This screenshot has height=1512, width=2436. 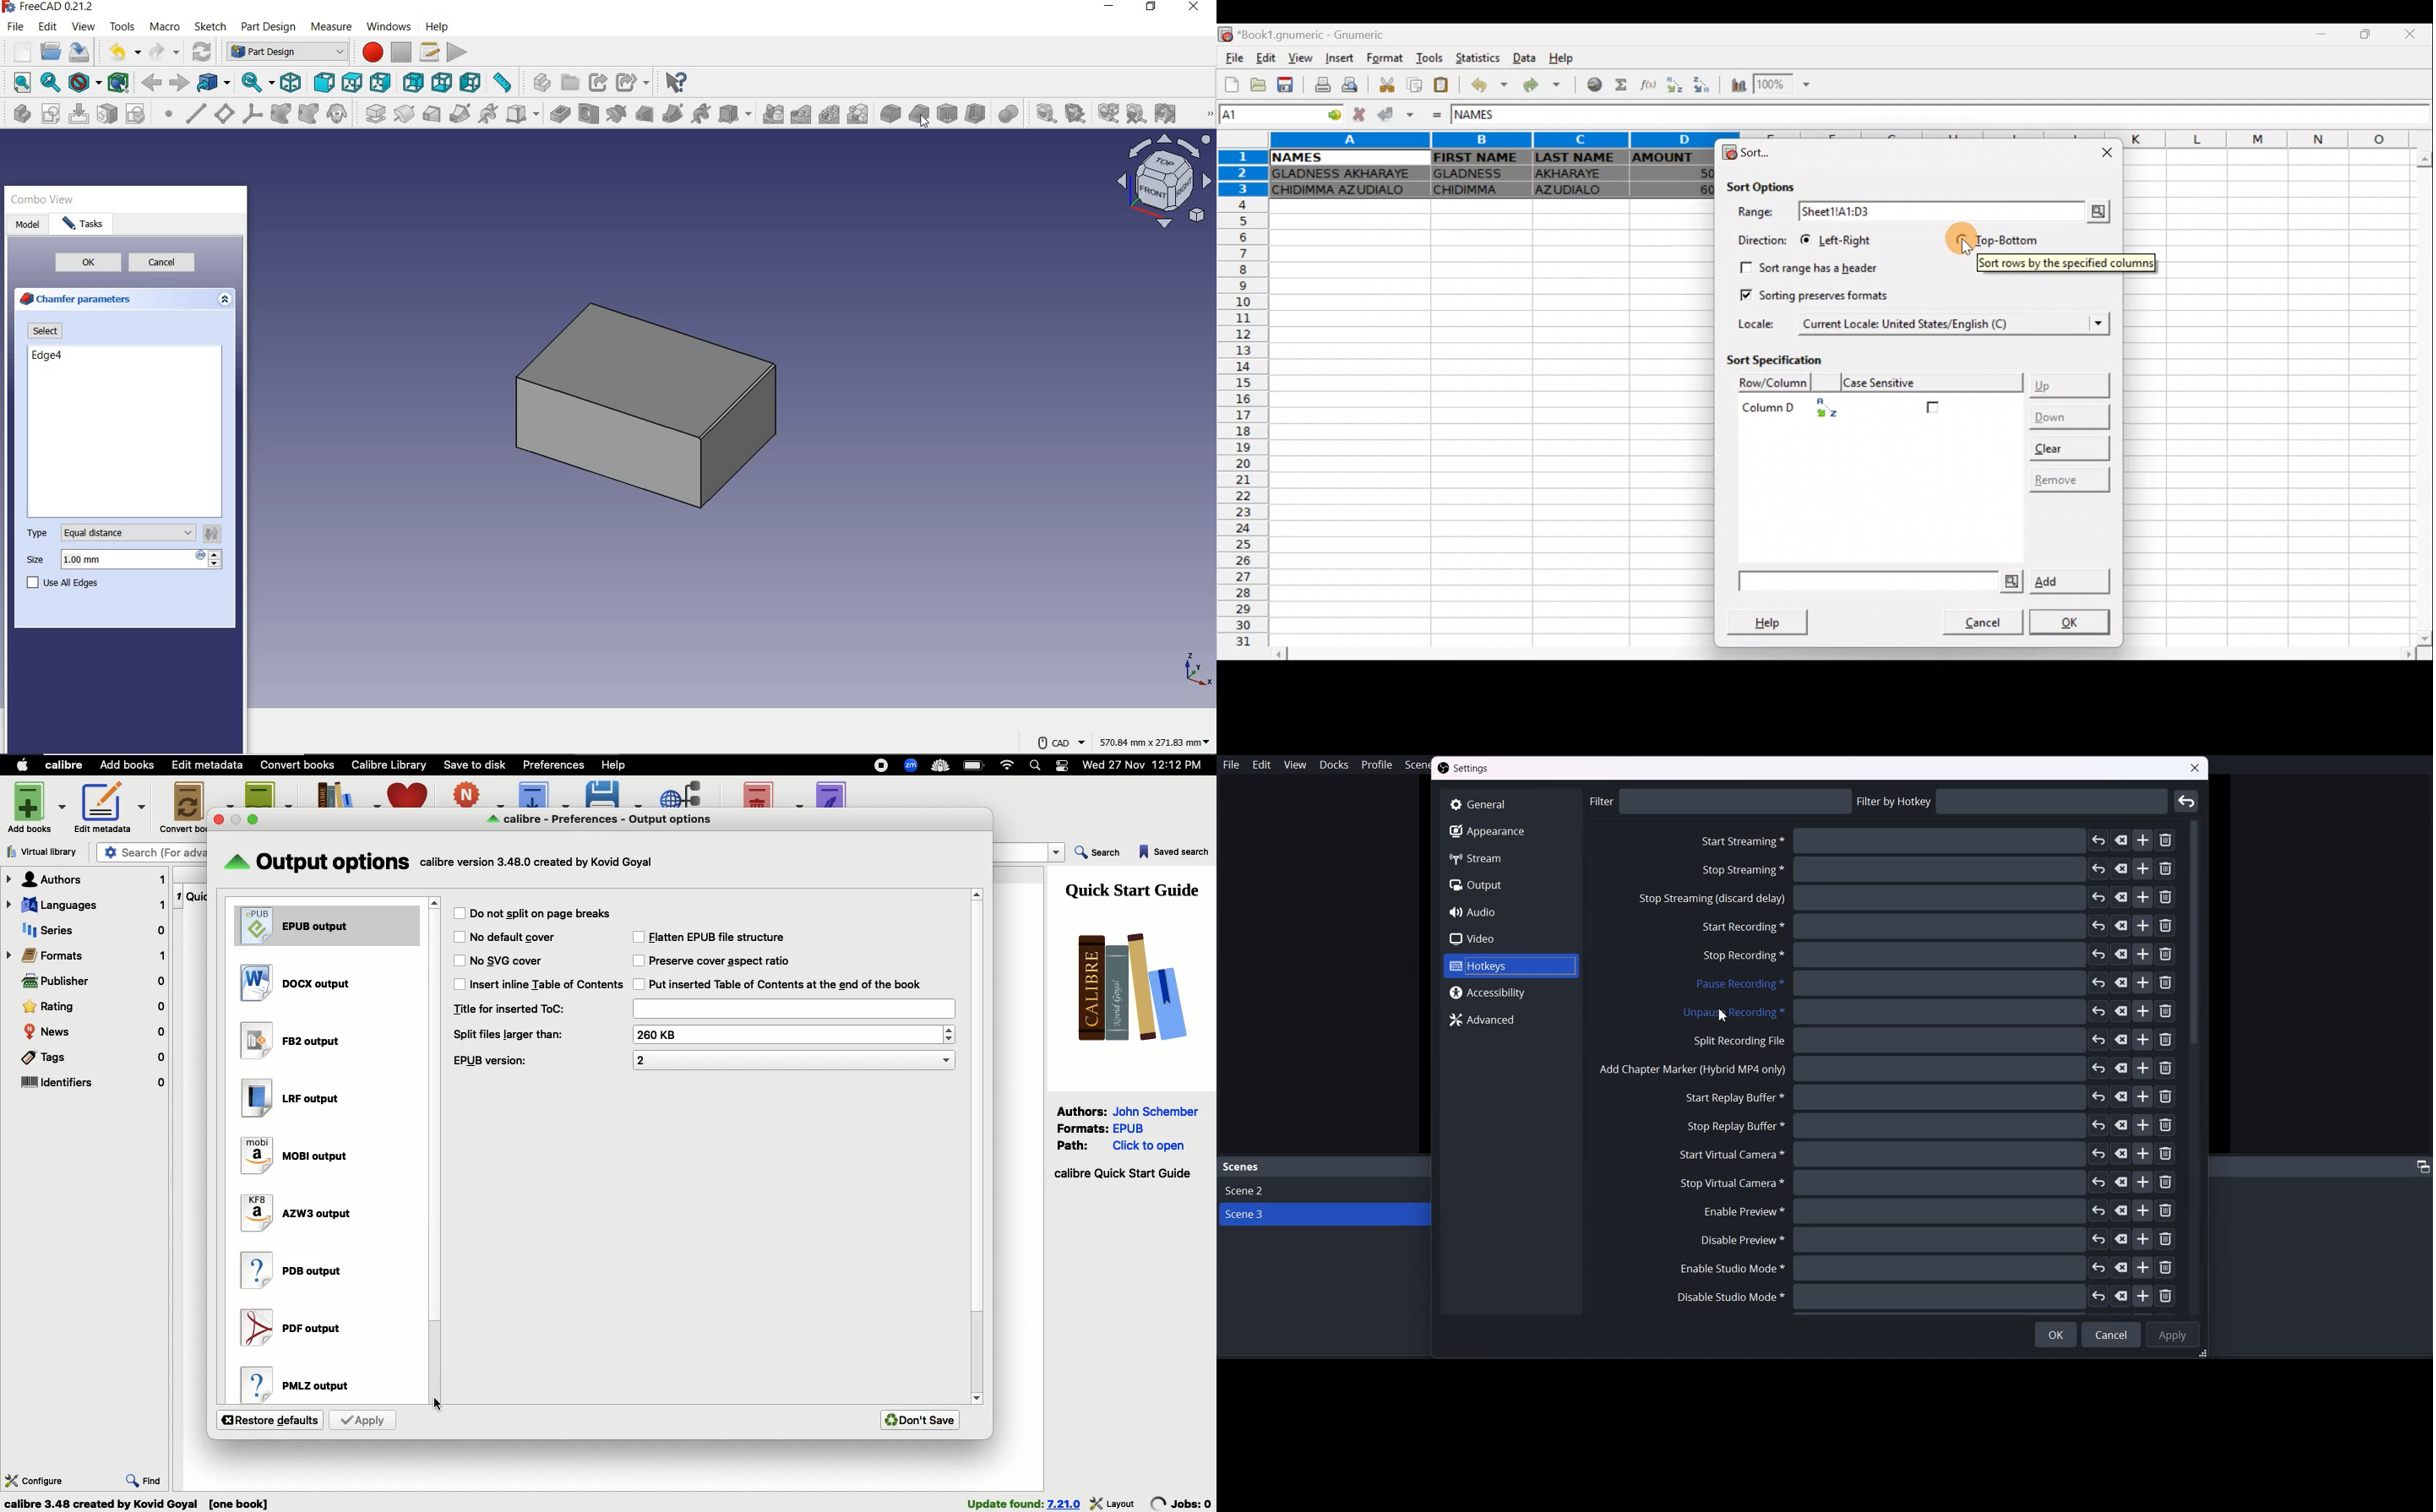 What do you see at coordinates (977, 1142) in the screenshot?
I see `Scroll` at bounding box center [977, 1142].